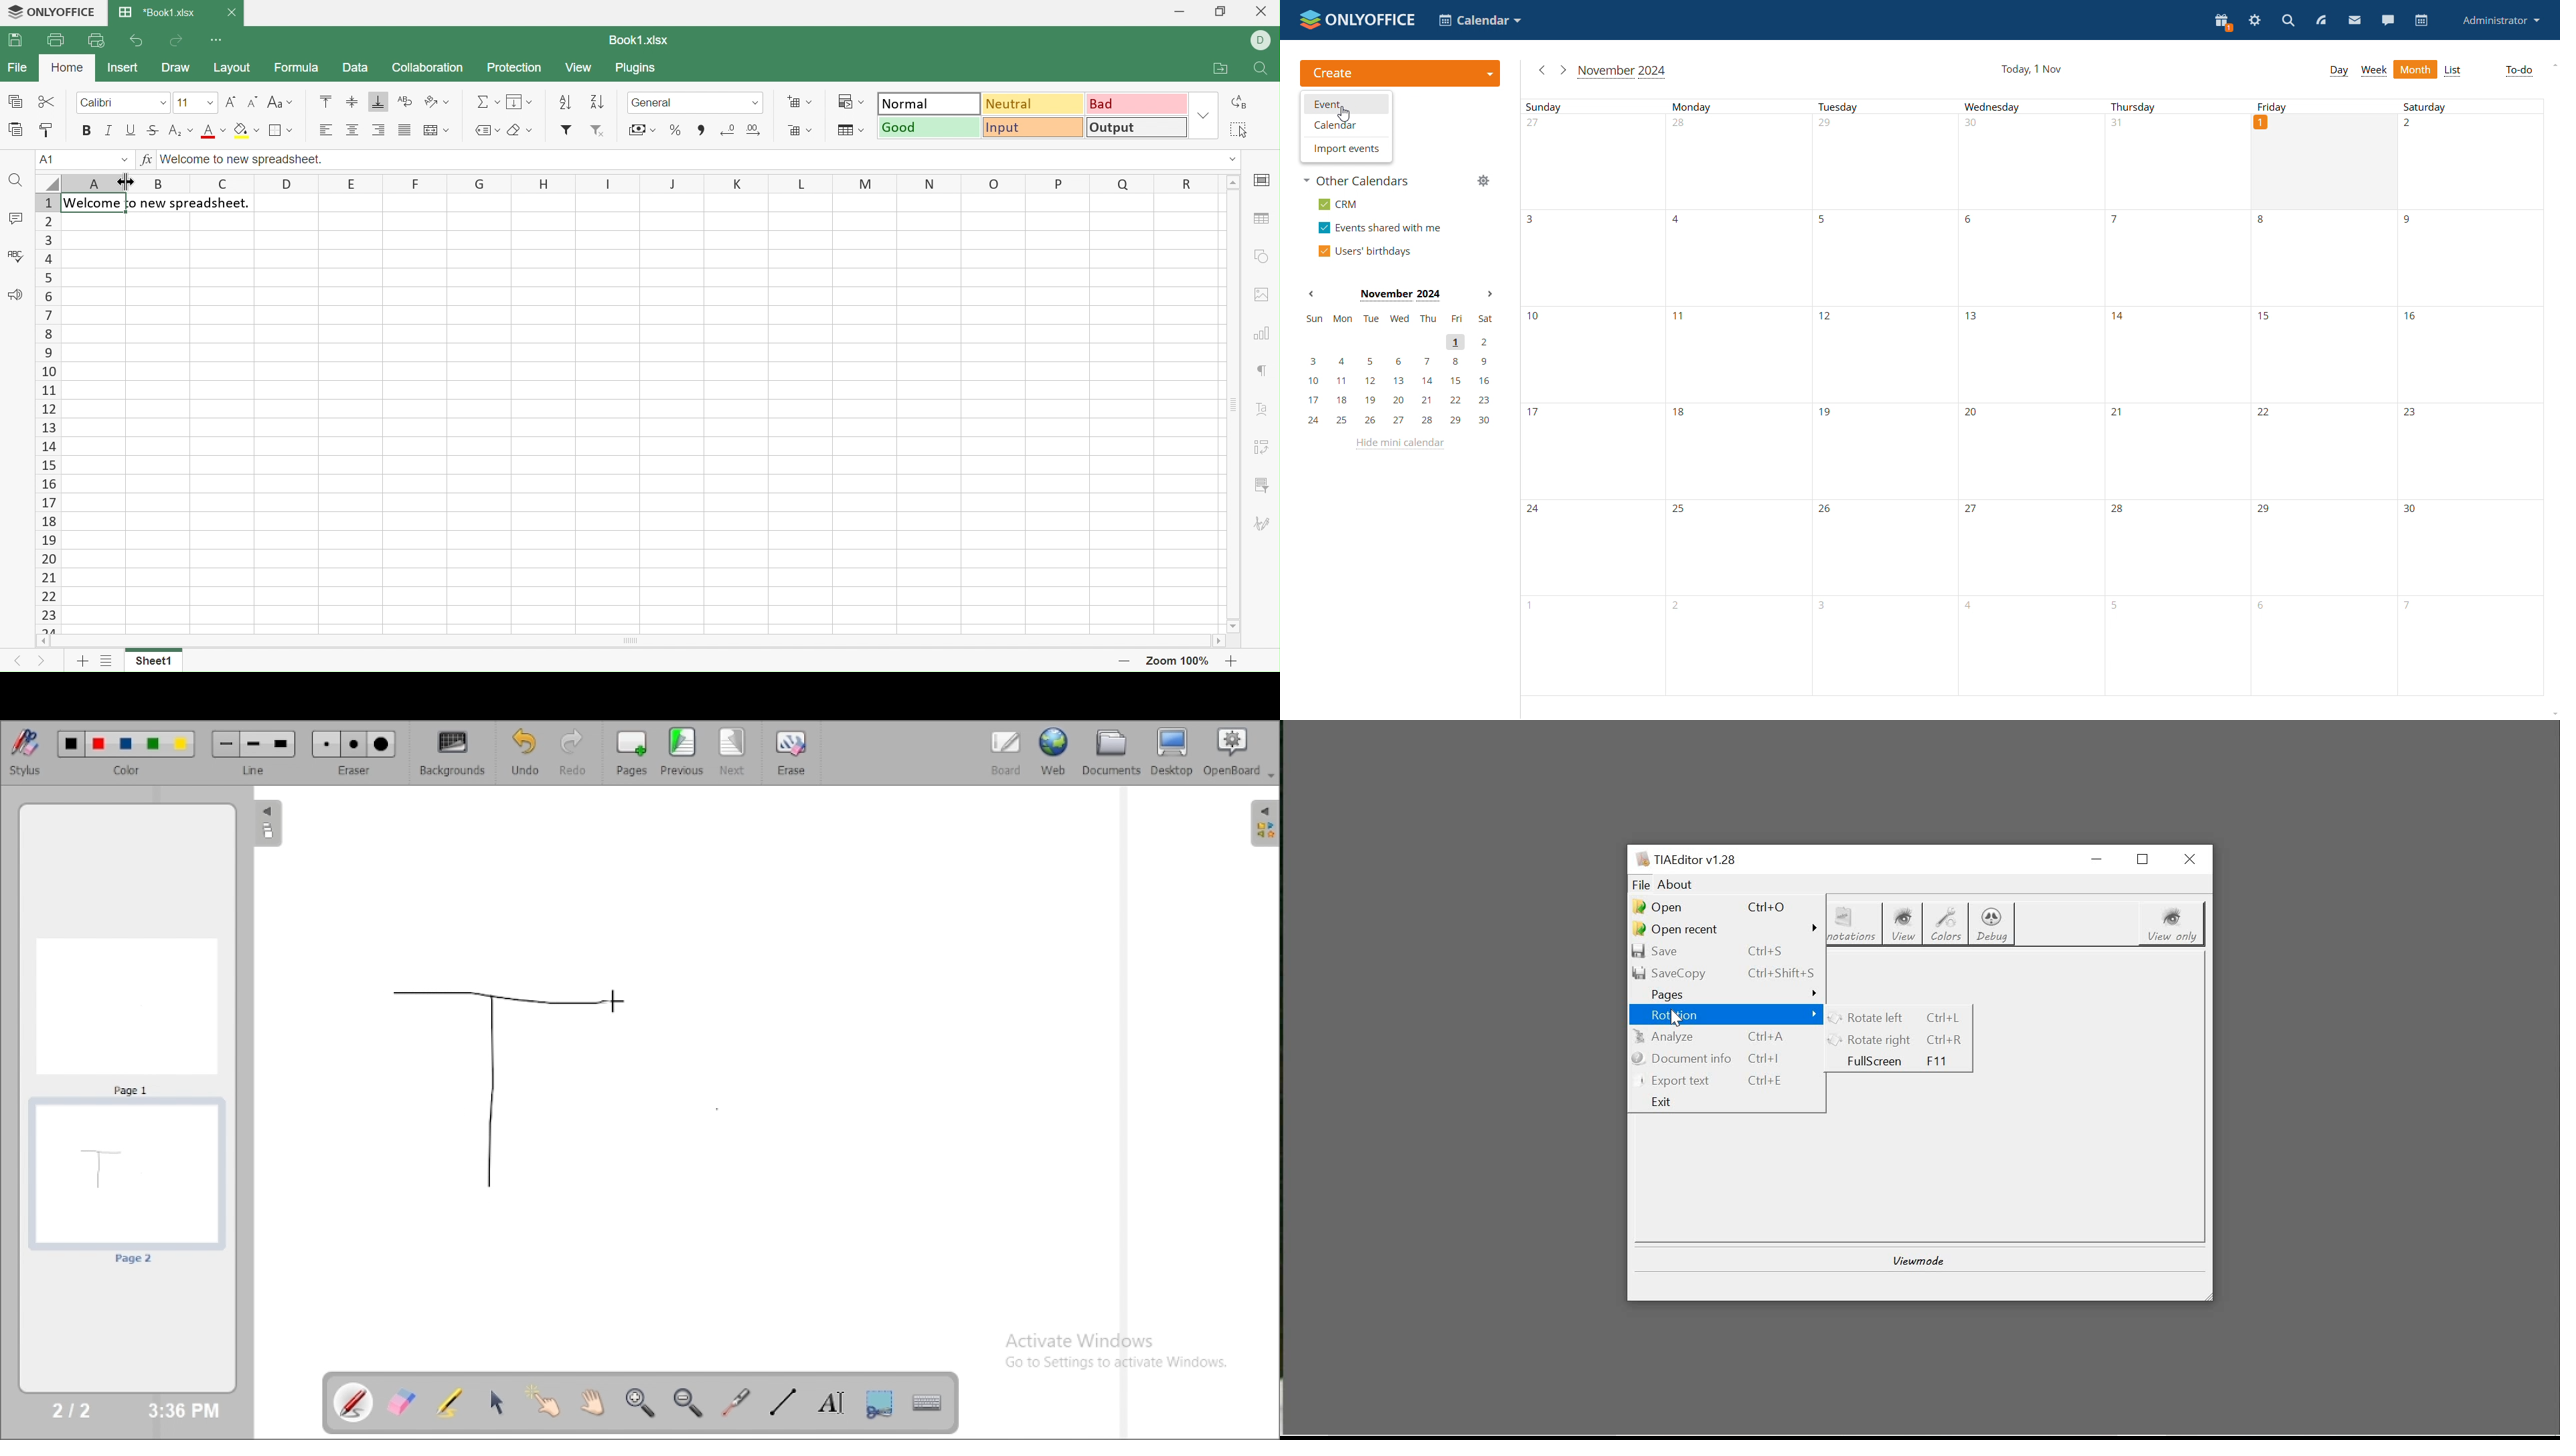 This screenshot has height=1456, width=2576. What do you see at coordinates (614, 1001) in the screenshot?
I see `cursor` at bounding box center [614, 1001].